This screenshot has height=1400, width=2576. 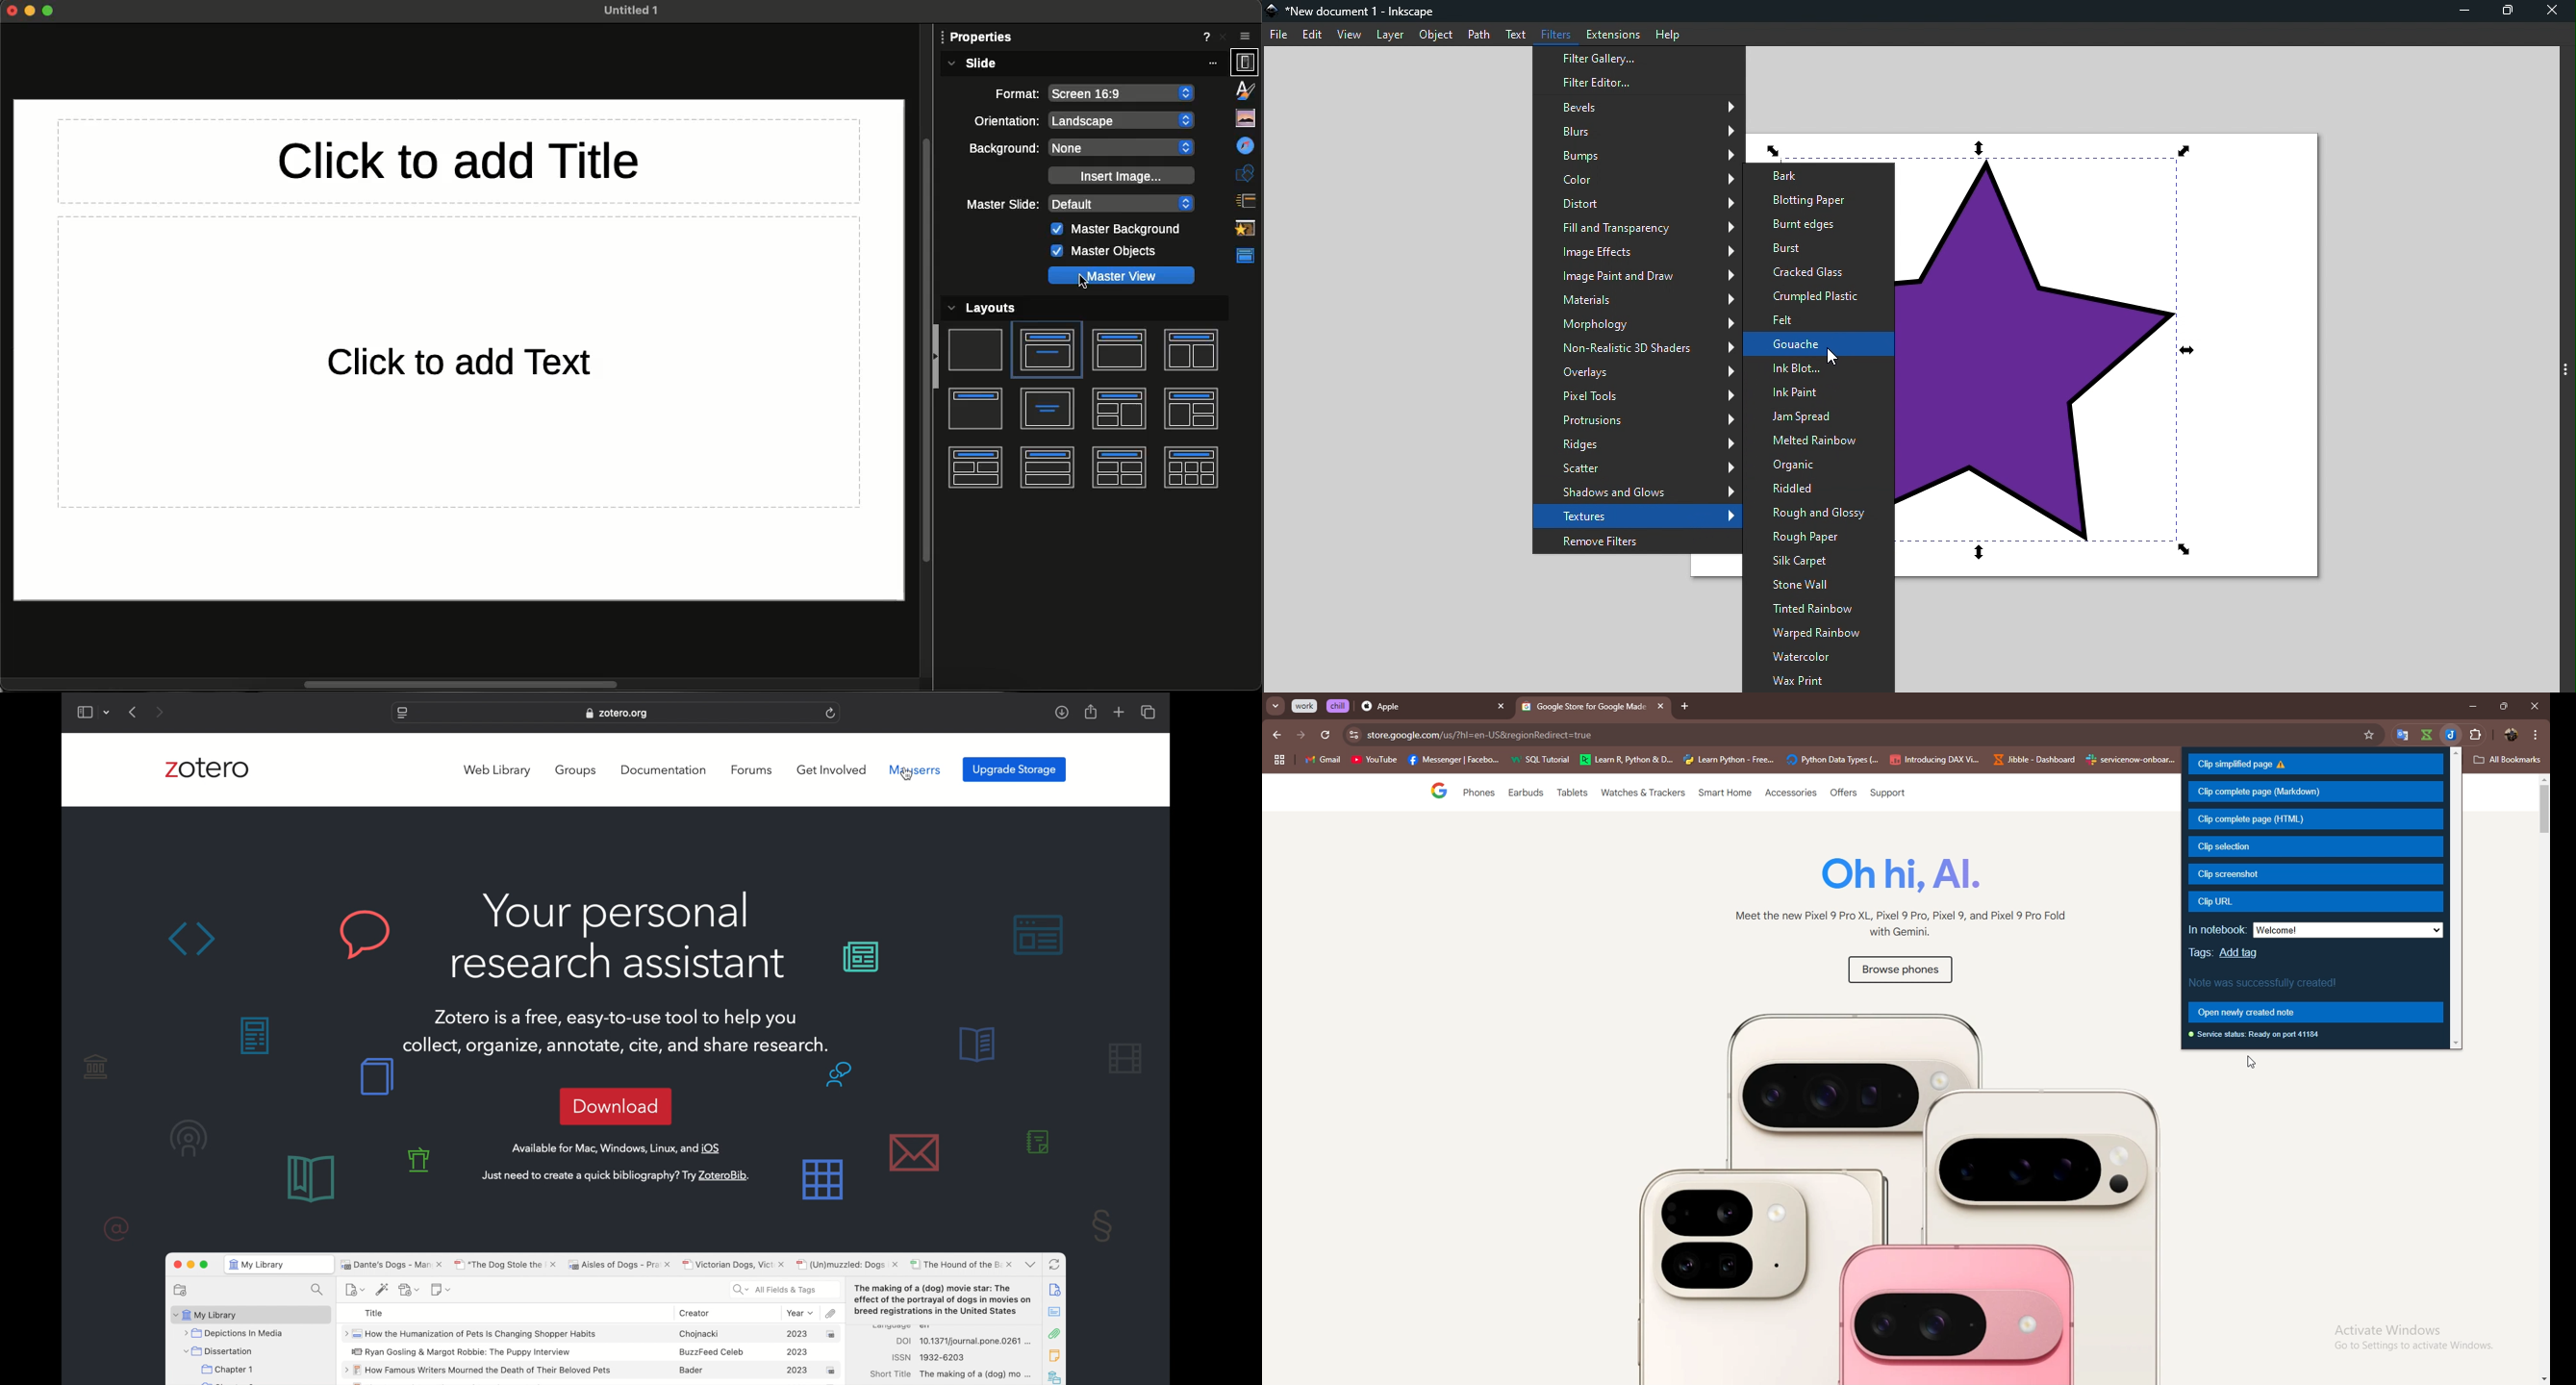 I want to click on tab groups, so click(x=1279, y=760).